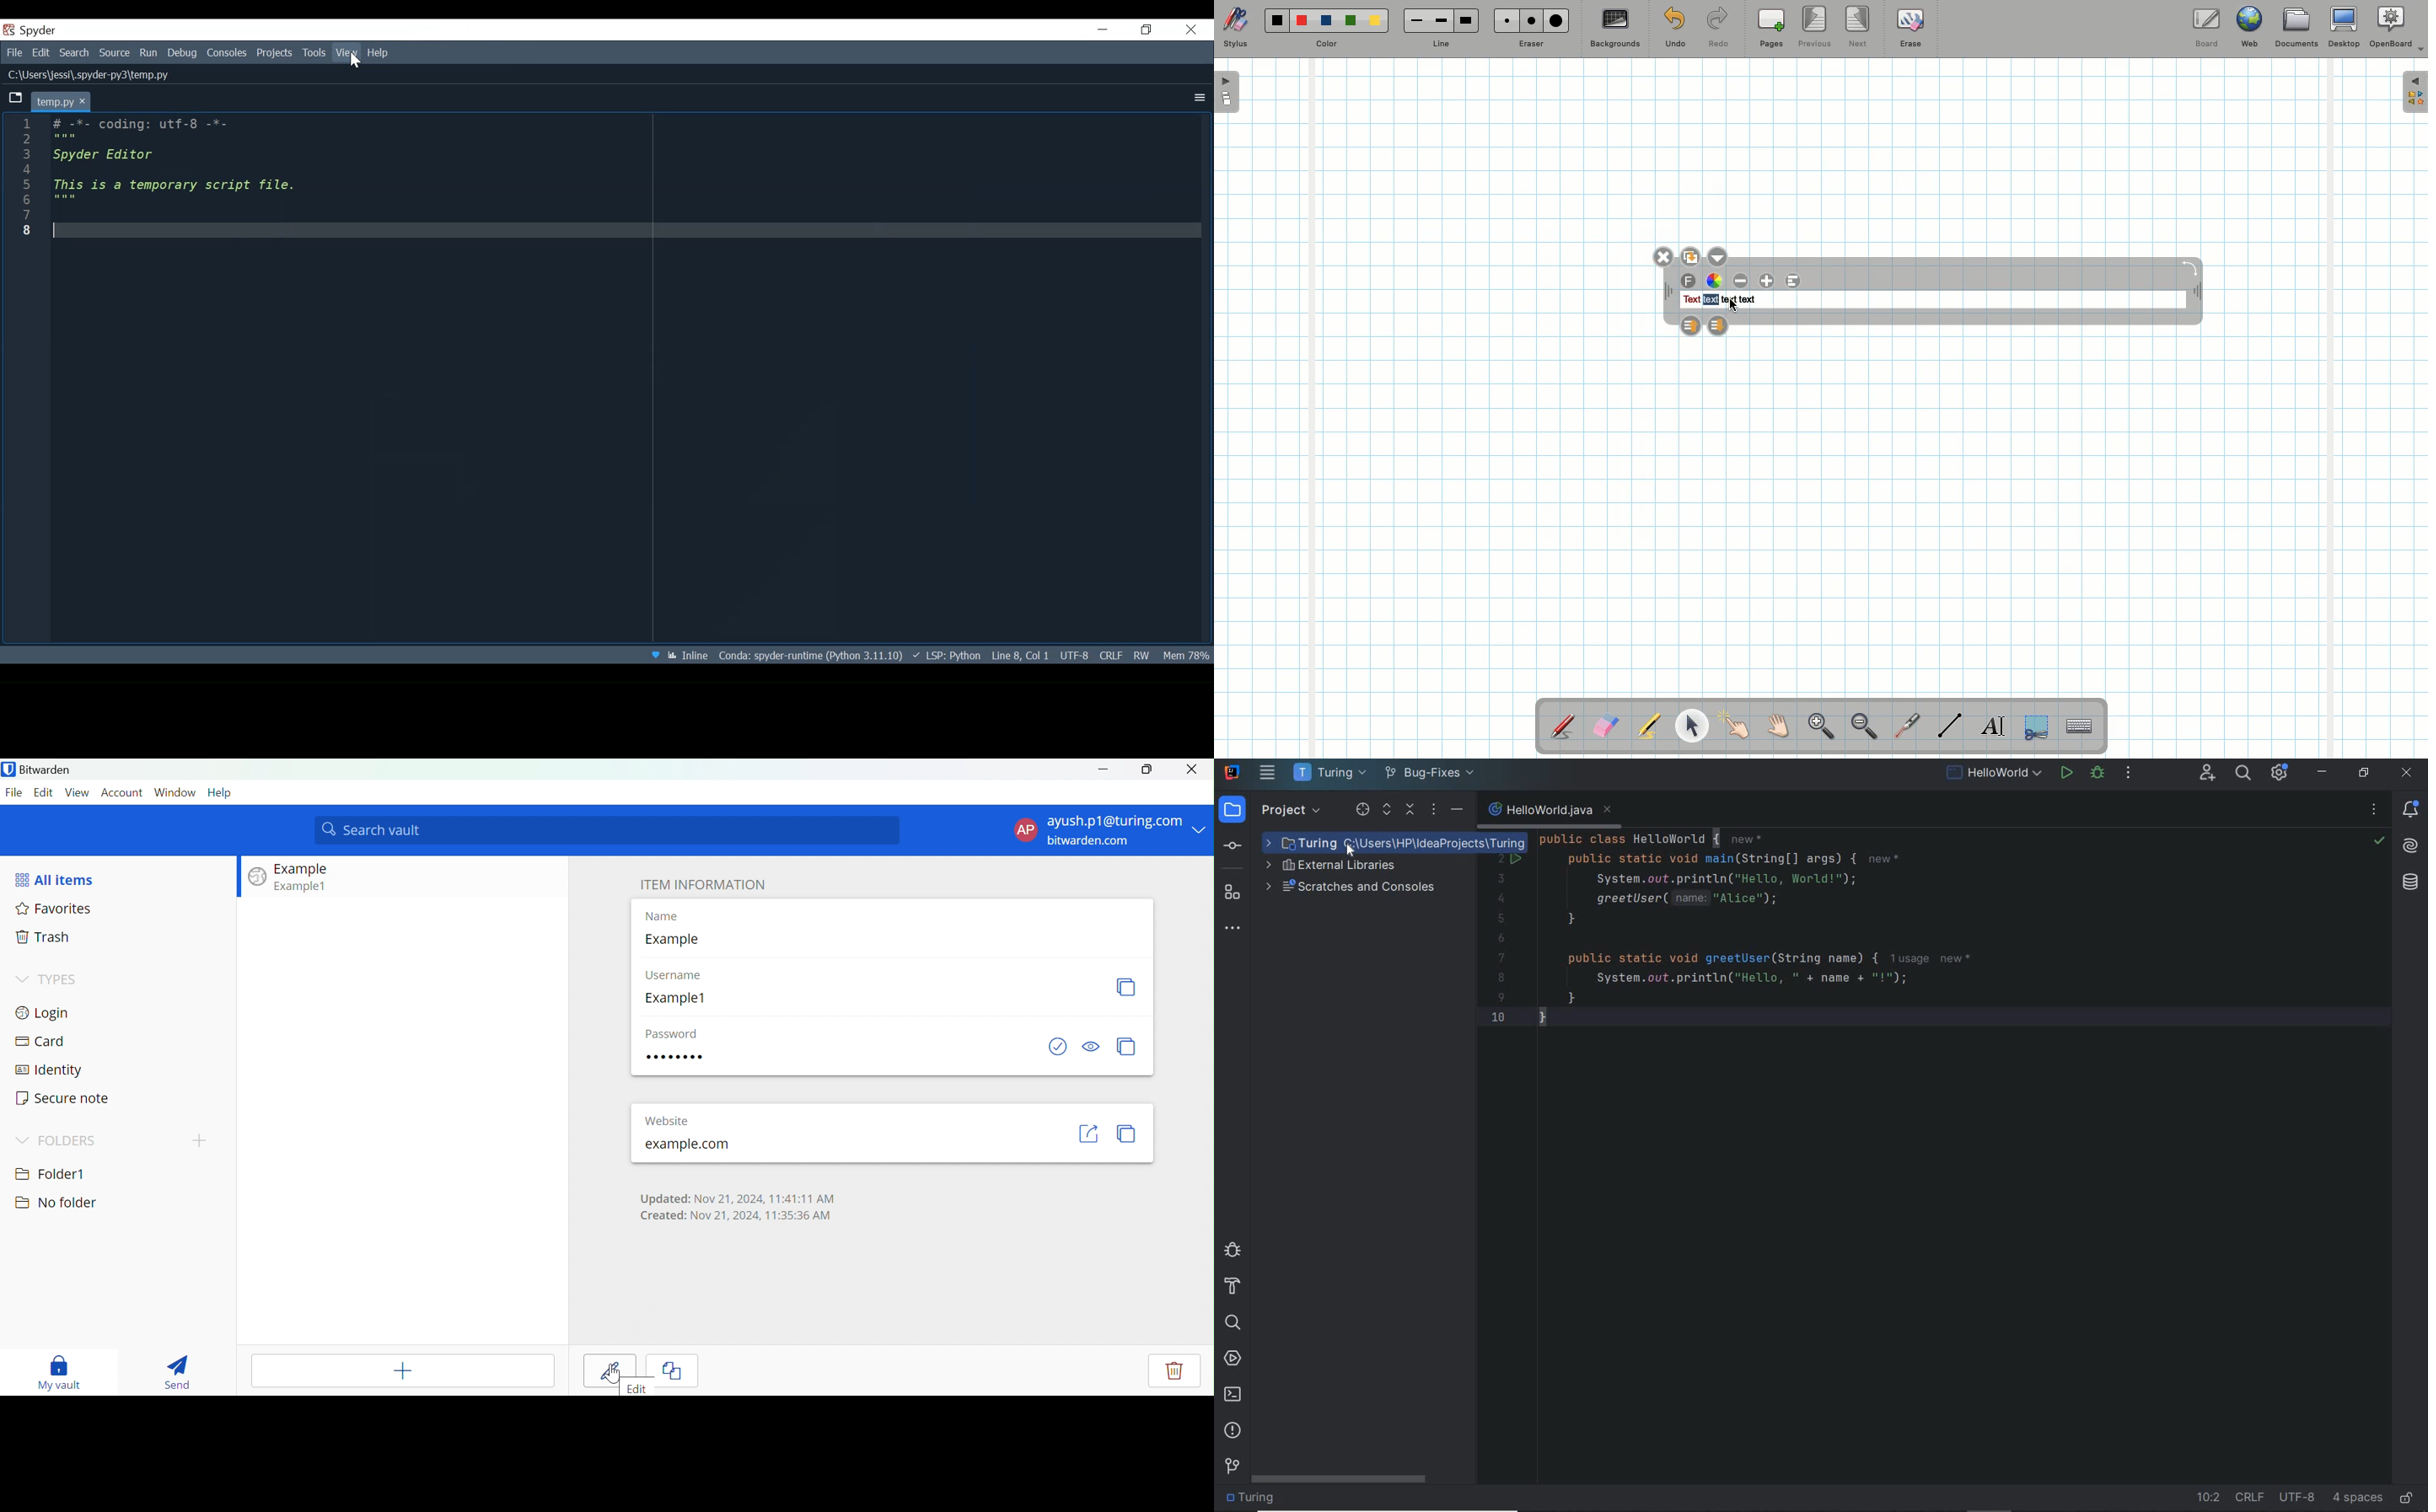 The width and height of the screenshot is (2436, 1512). I want to click on CER BRU EL
: Spyder Editor

: SRC) GDC ETE IF ACh
;

8 |, so click(154, 179).